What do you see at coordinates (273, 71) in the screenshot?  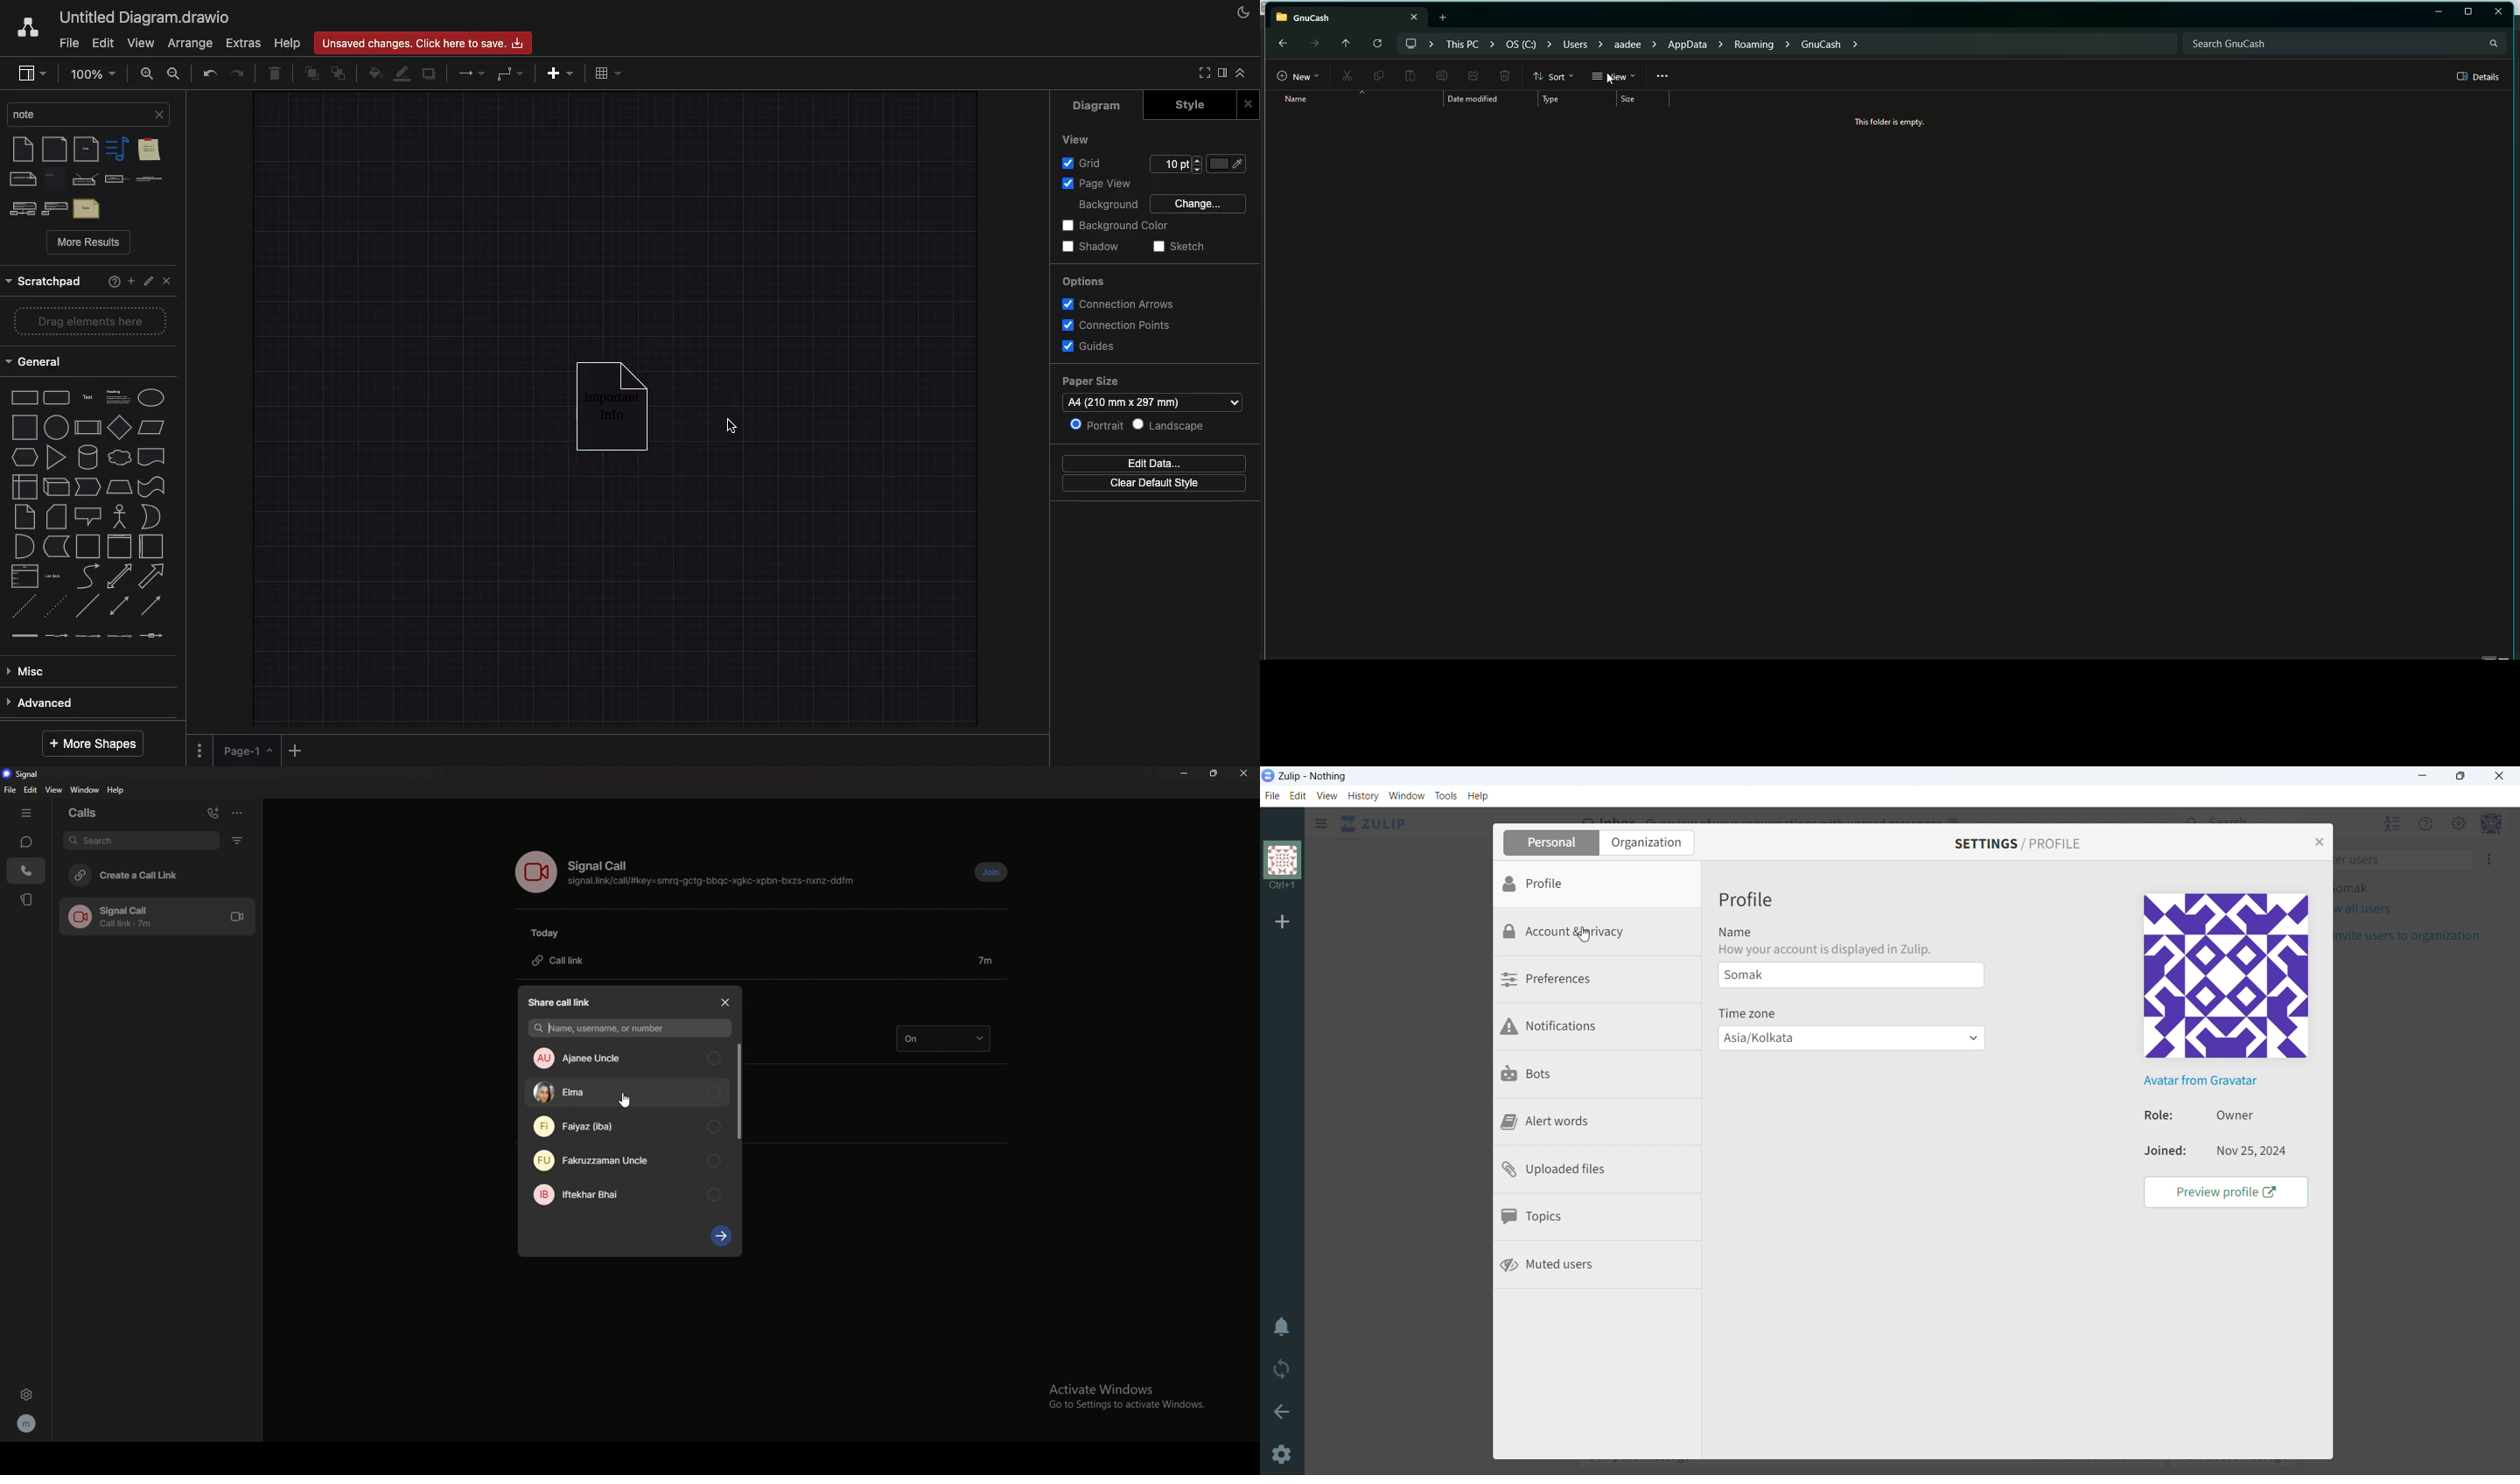 I see `Trash` at bounding box center [273, 71].